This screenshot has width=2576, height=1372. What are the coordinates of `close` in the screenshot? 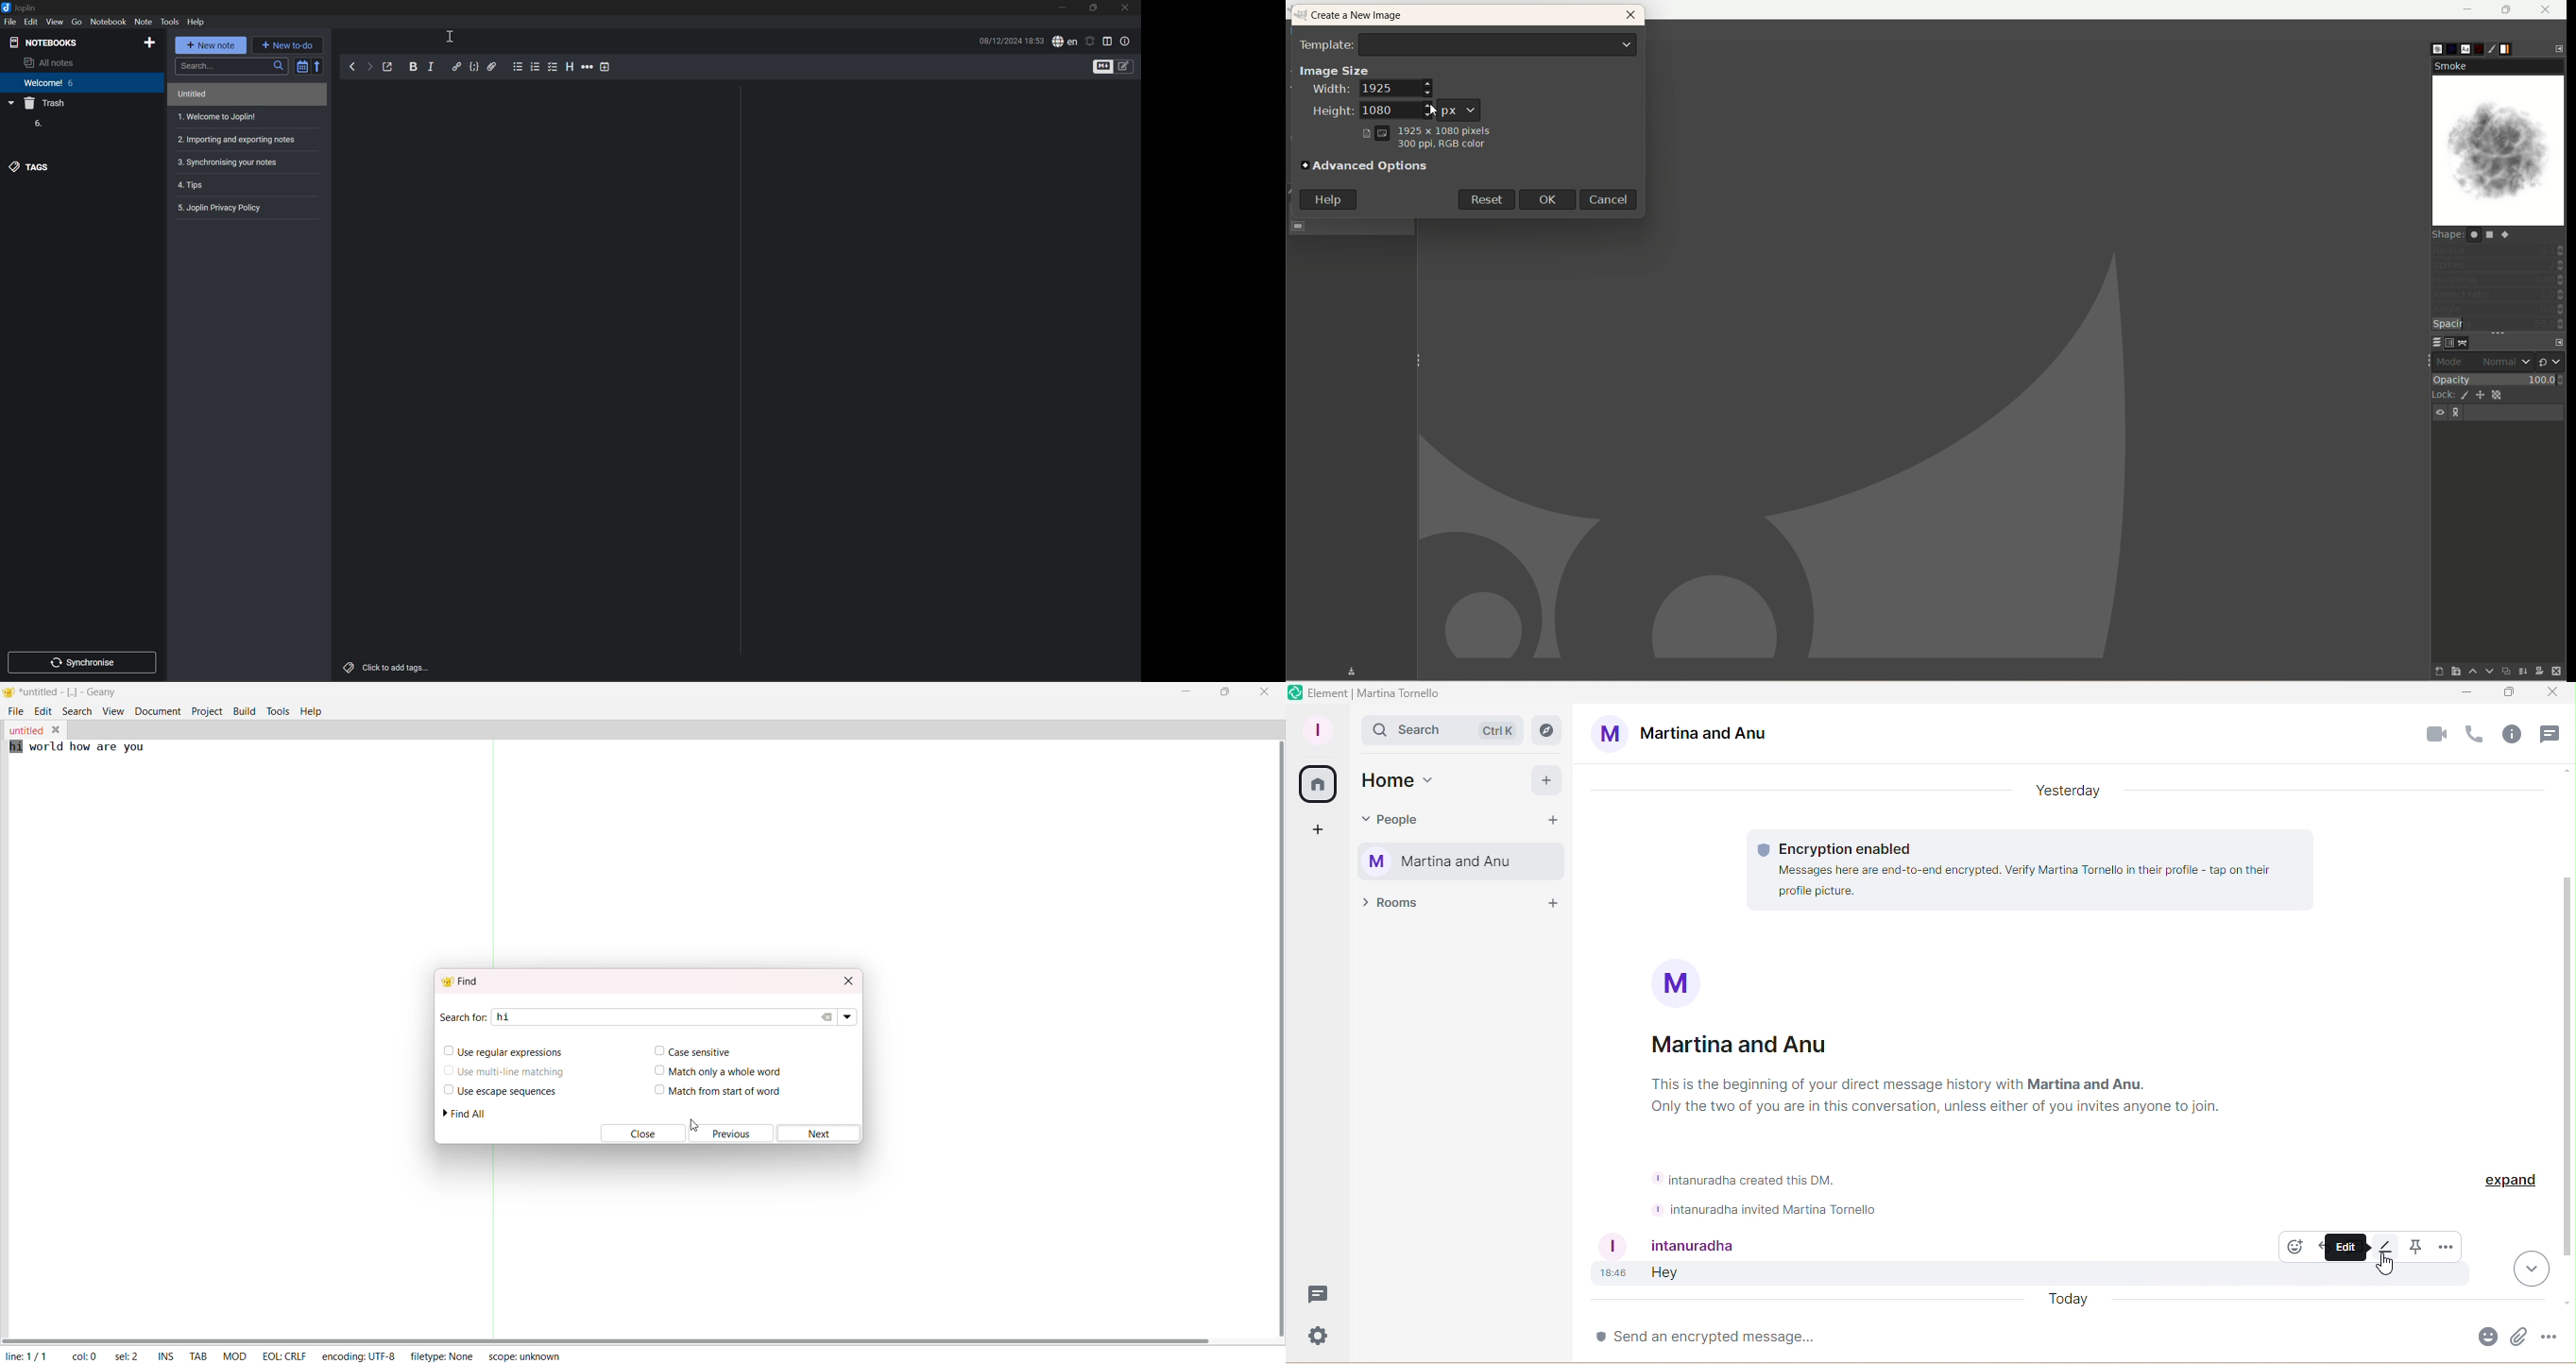 It's located at (1268, 693).